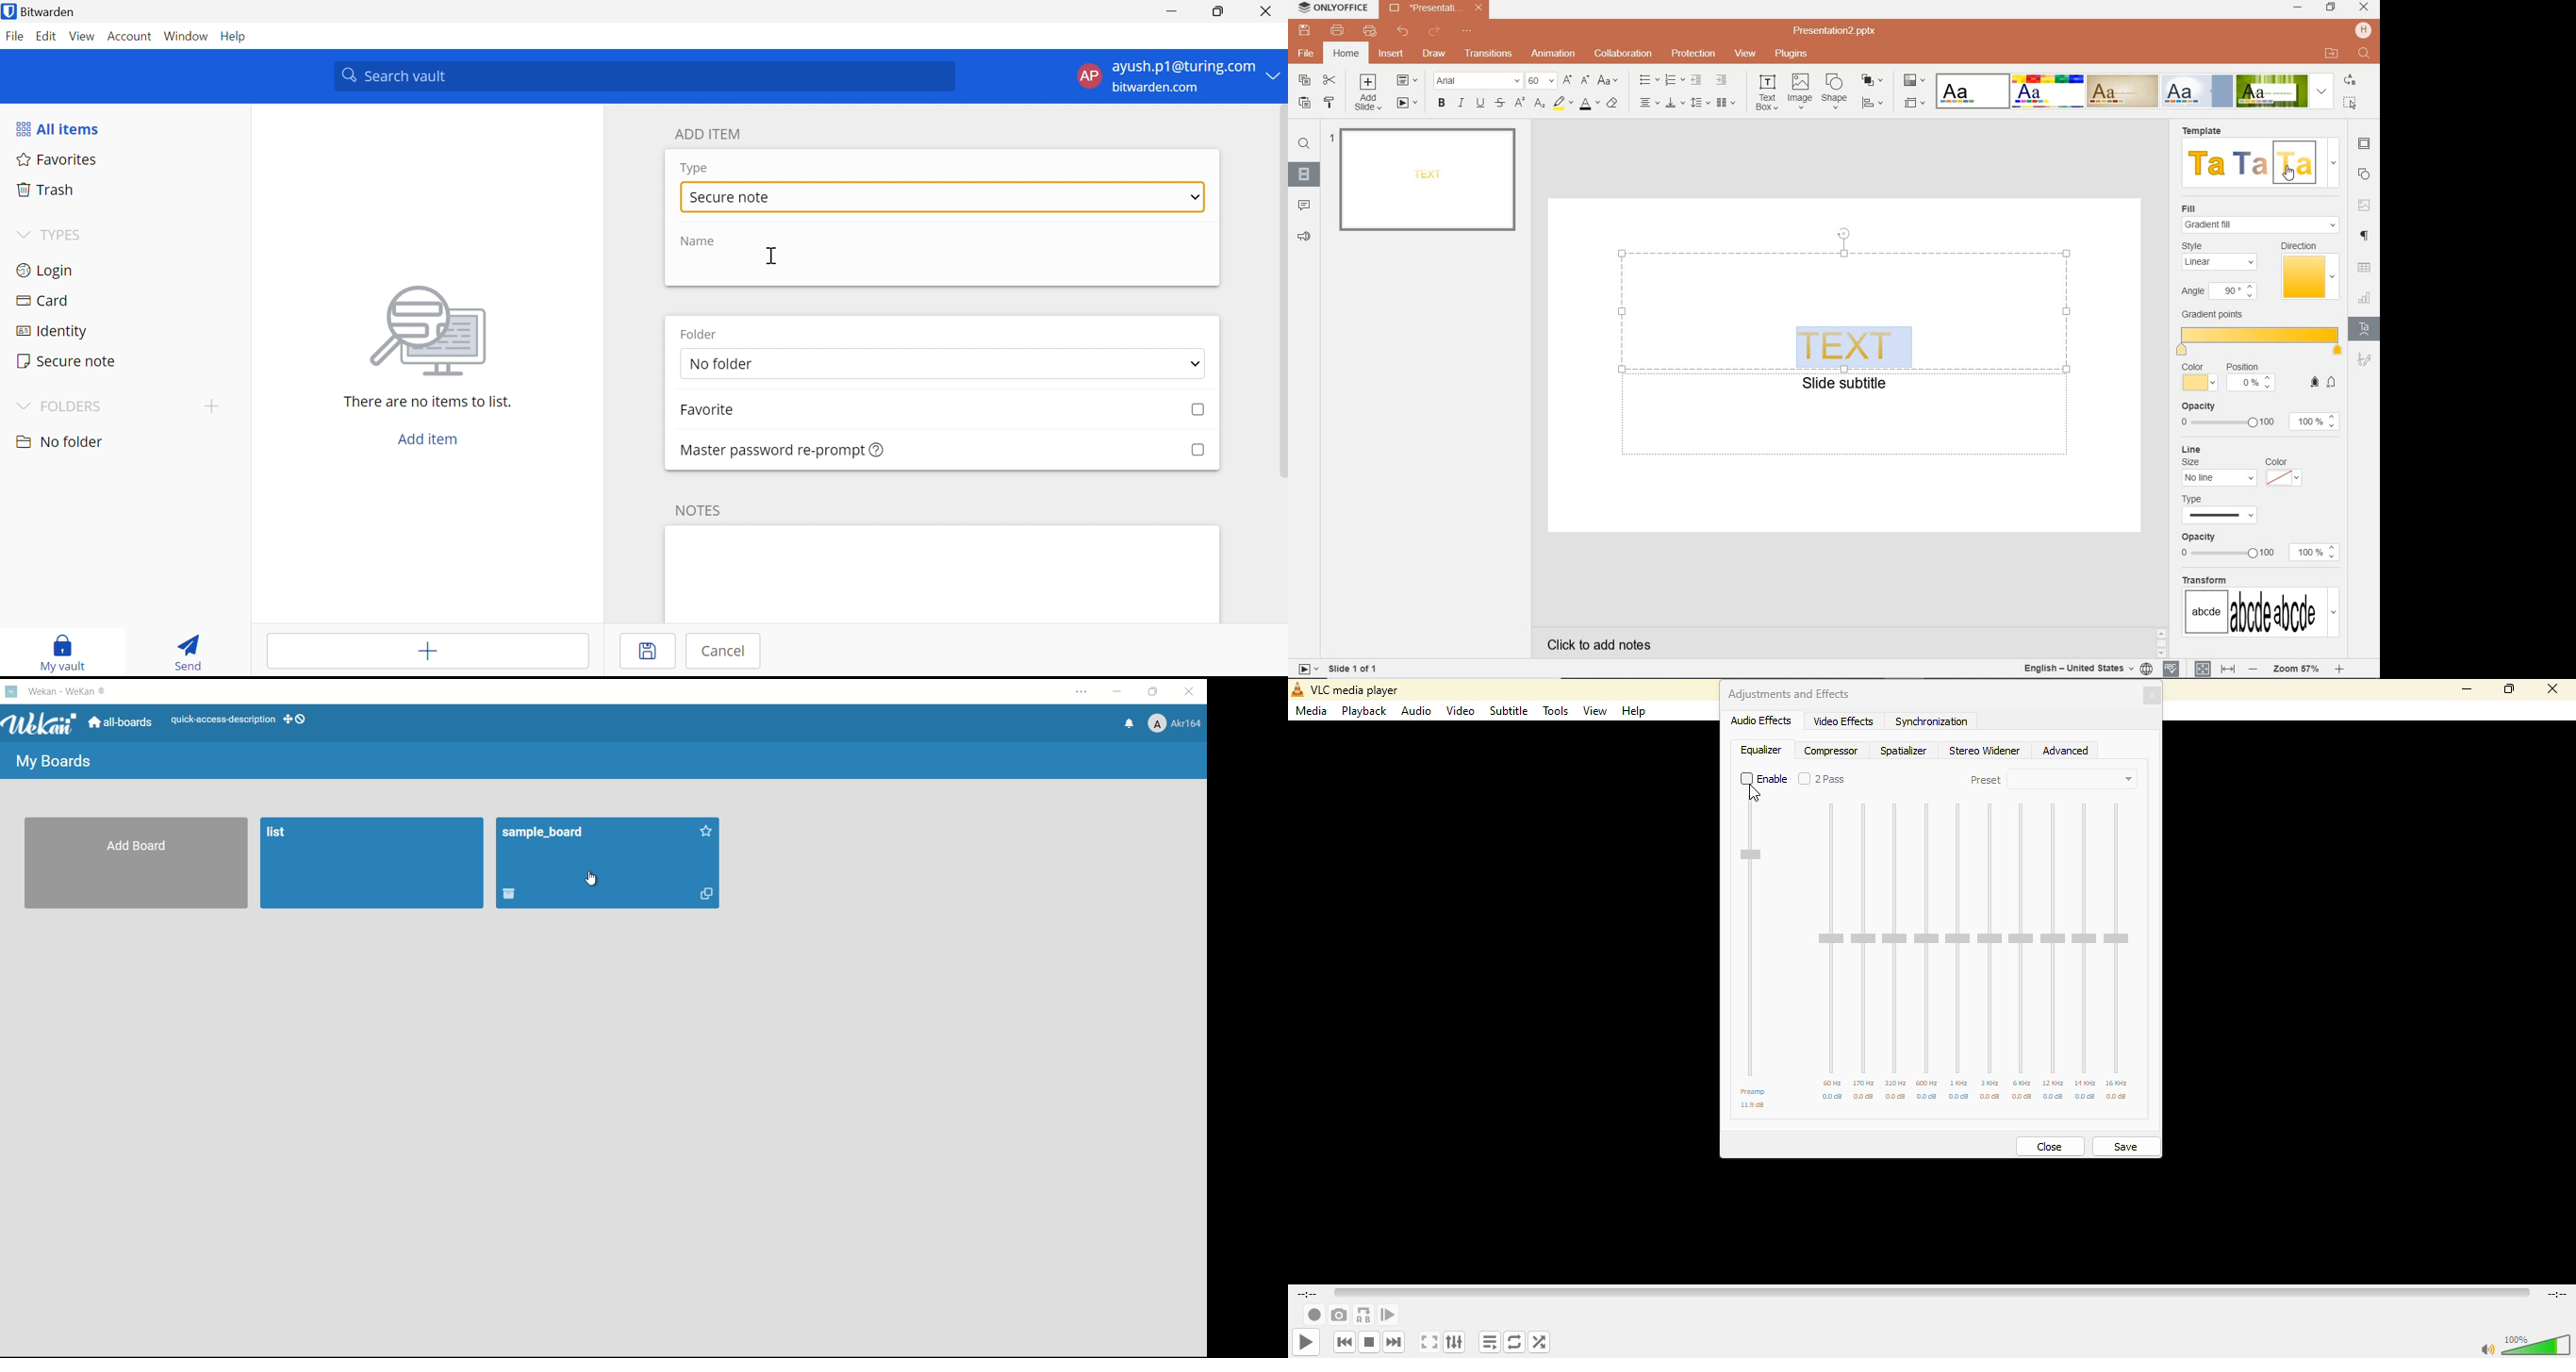 The height and width of the screenshot is (1372, 2576). What do you see at coordinates (2086, 1083) in the screenshot?
I see `14 khz` at bounding box center [2086, 1083].